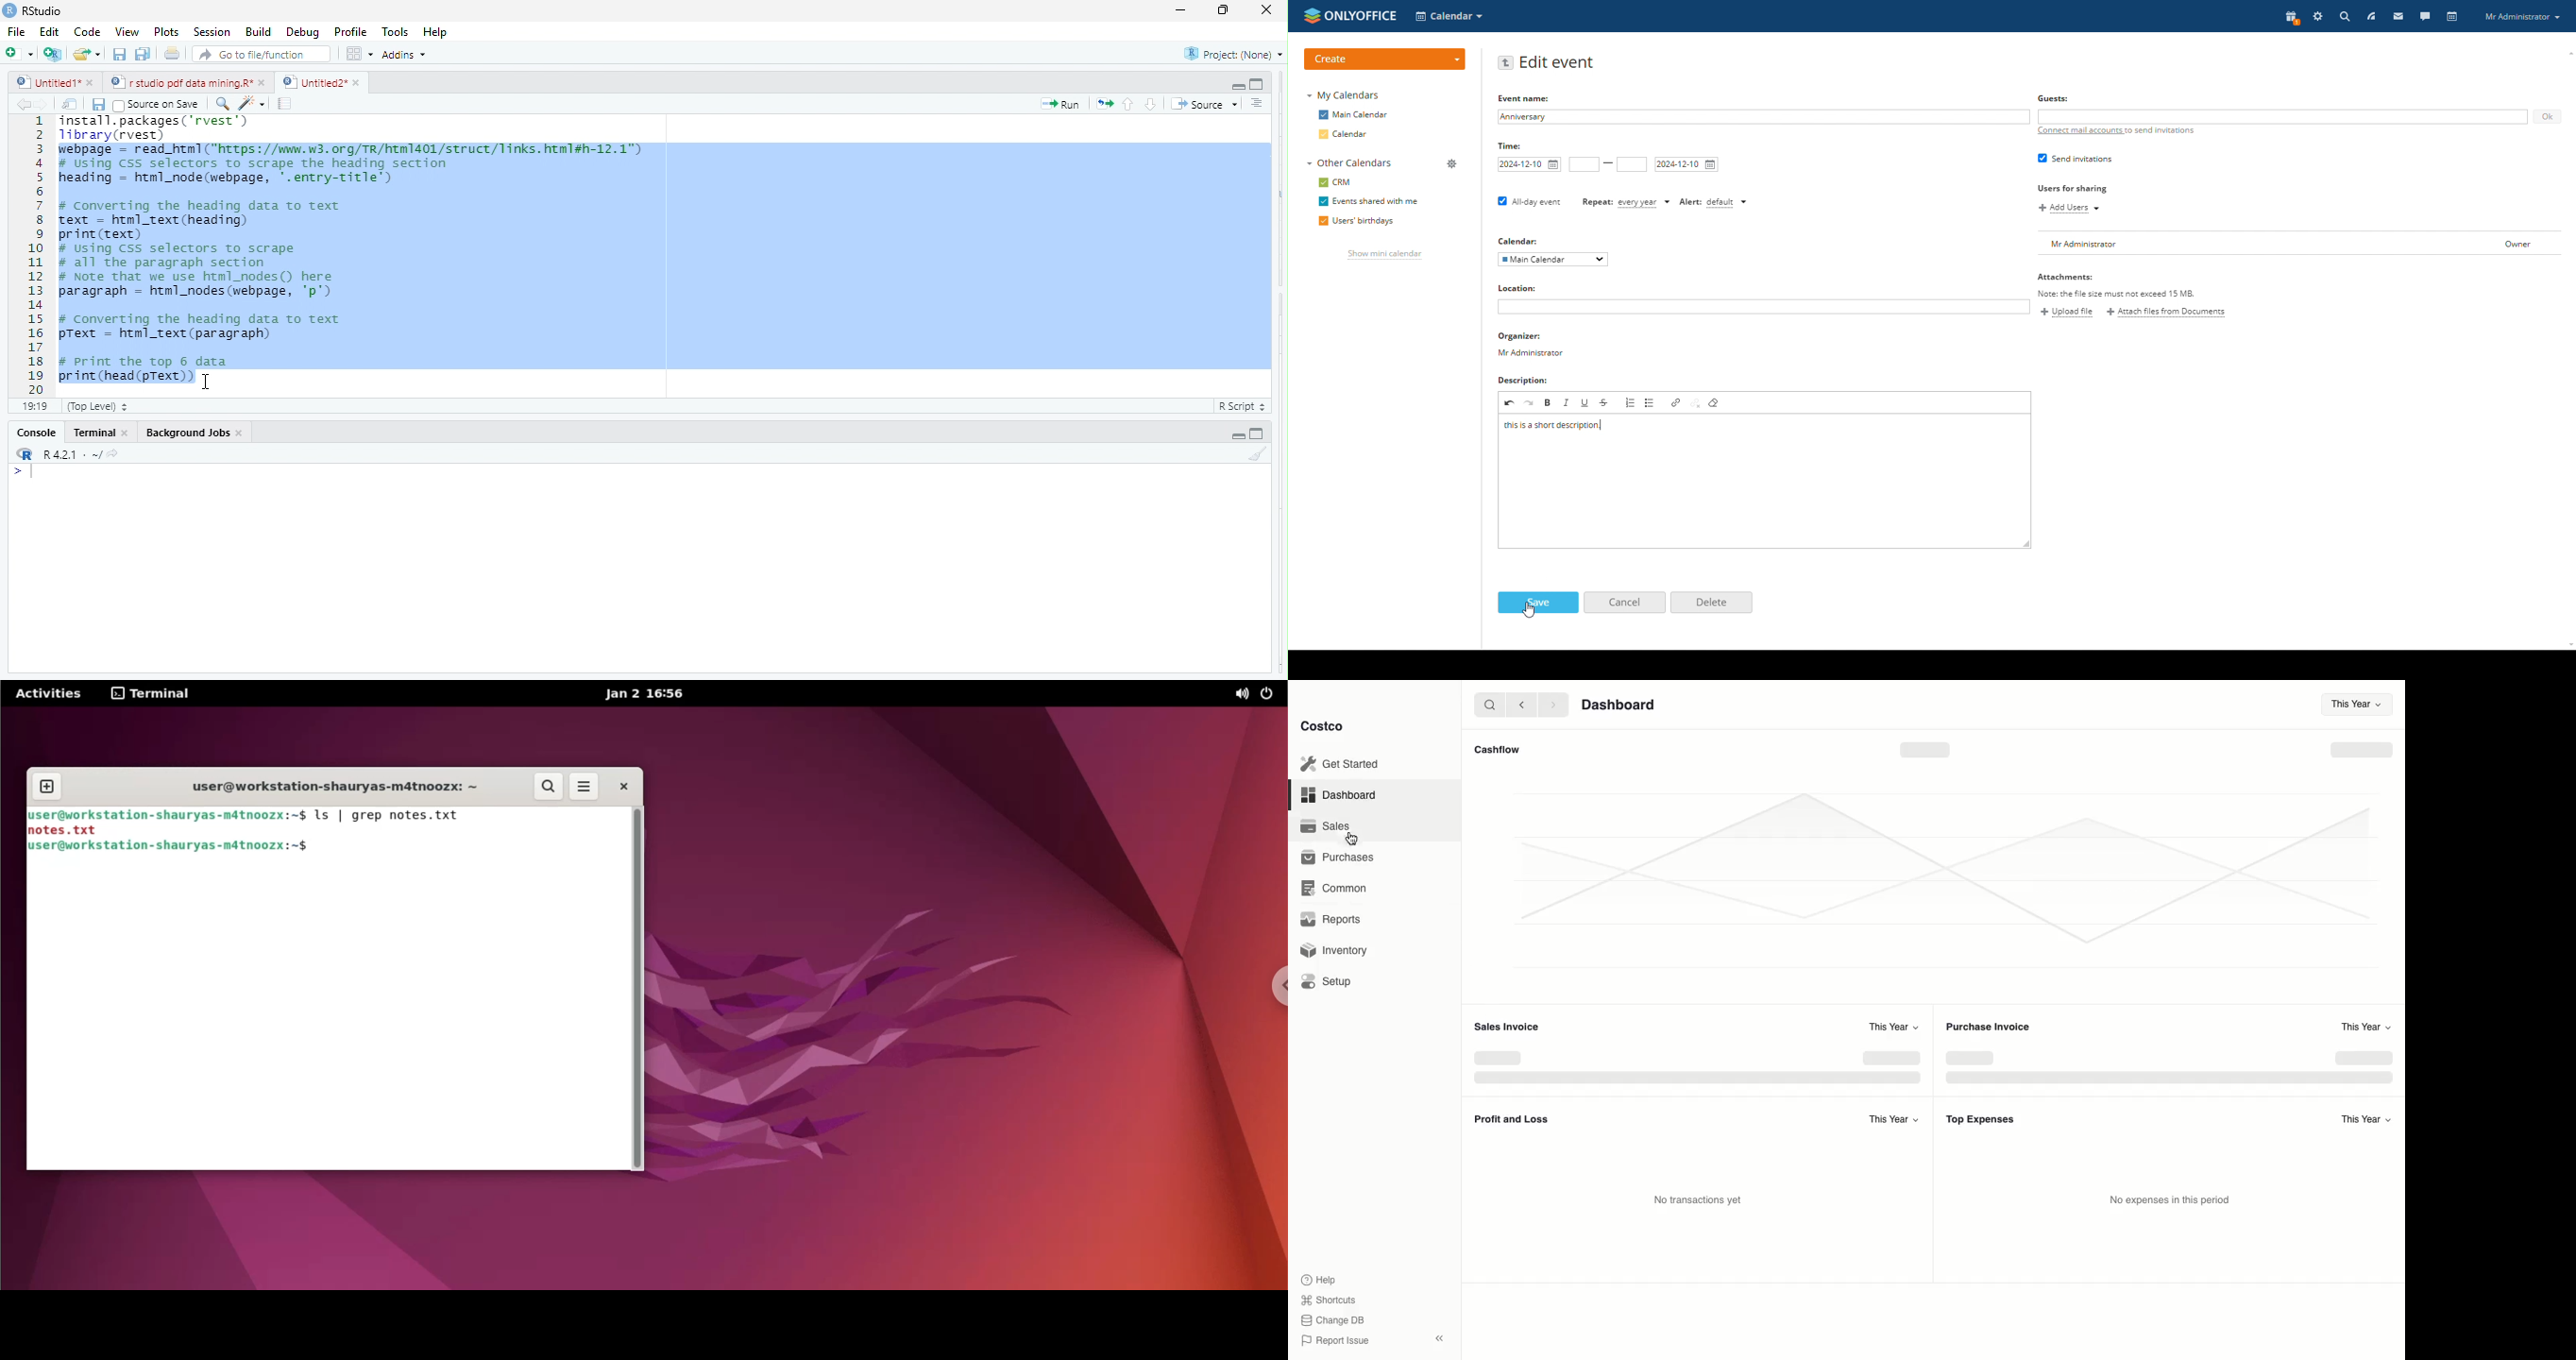 The height and width of the screenshot is (1372, 2576). What do you see at coordinates (1178, 12) in the screenshot?
I see `maximize` at bounding box center [1178, 12].